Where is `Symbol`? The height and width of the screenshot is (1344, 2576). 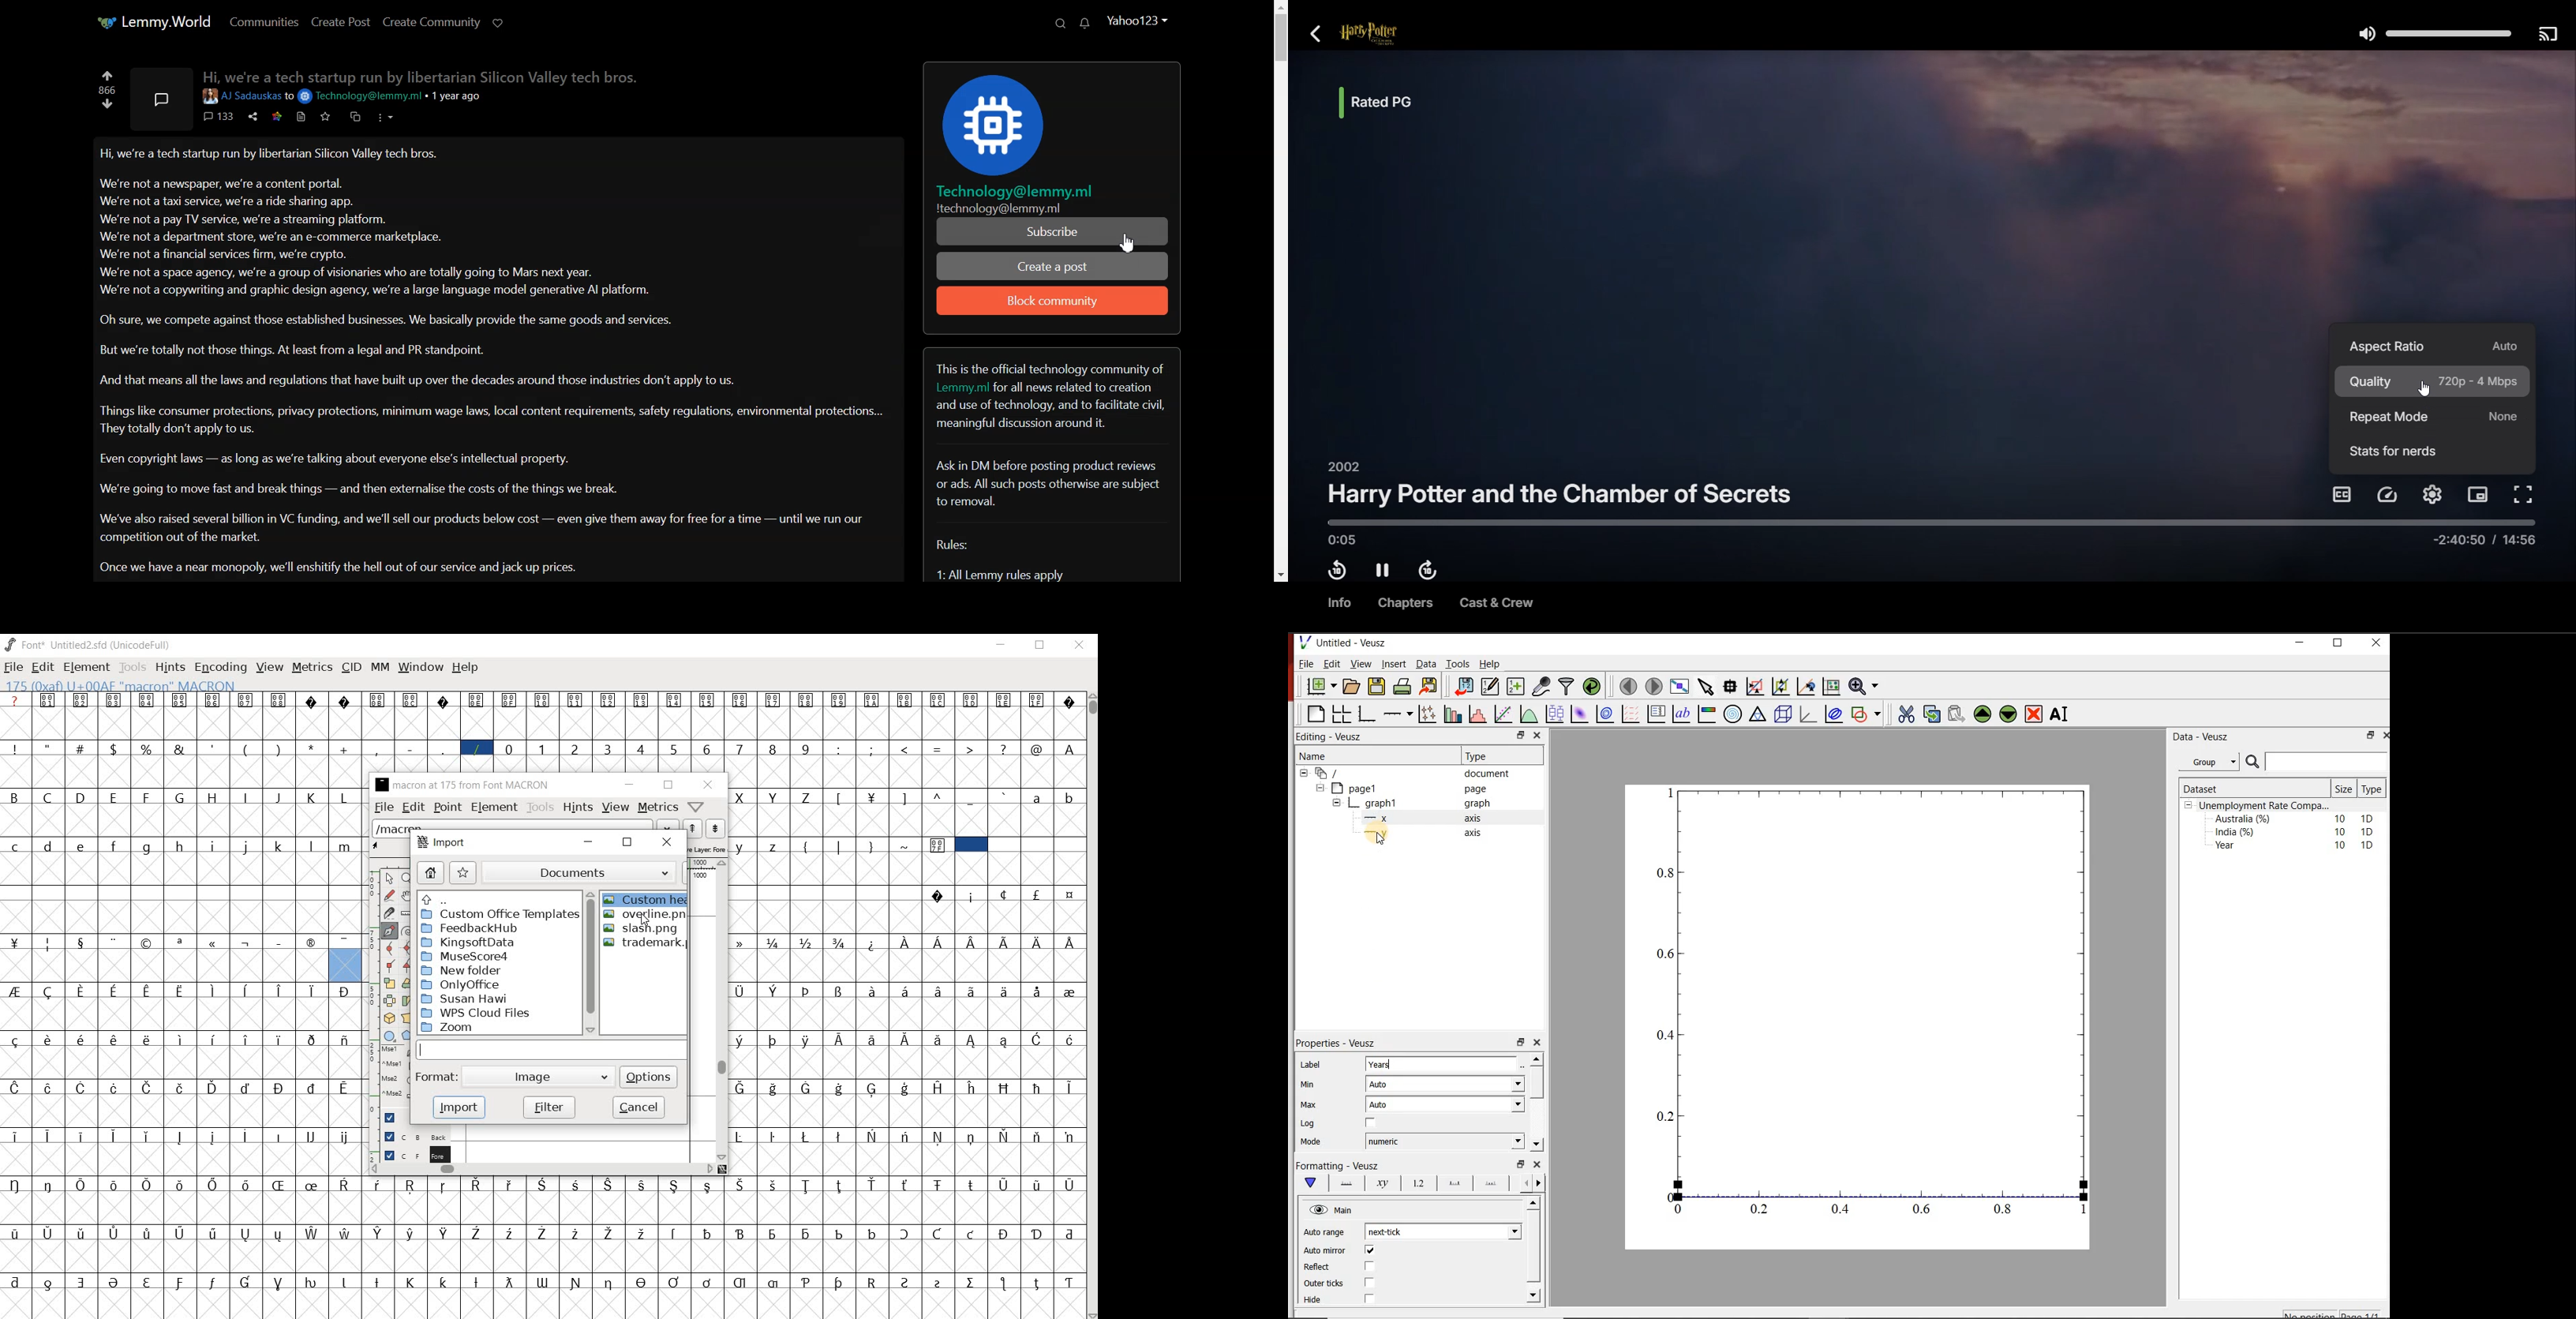 Symbol is located at coordinates (279, 942).